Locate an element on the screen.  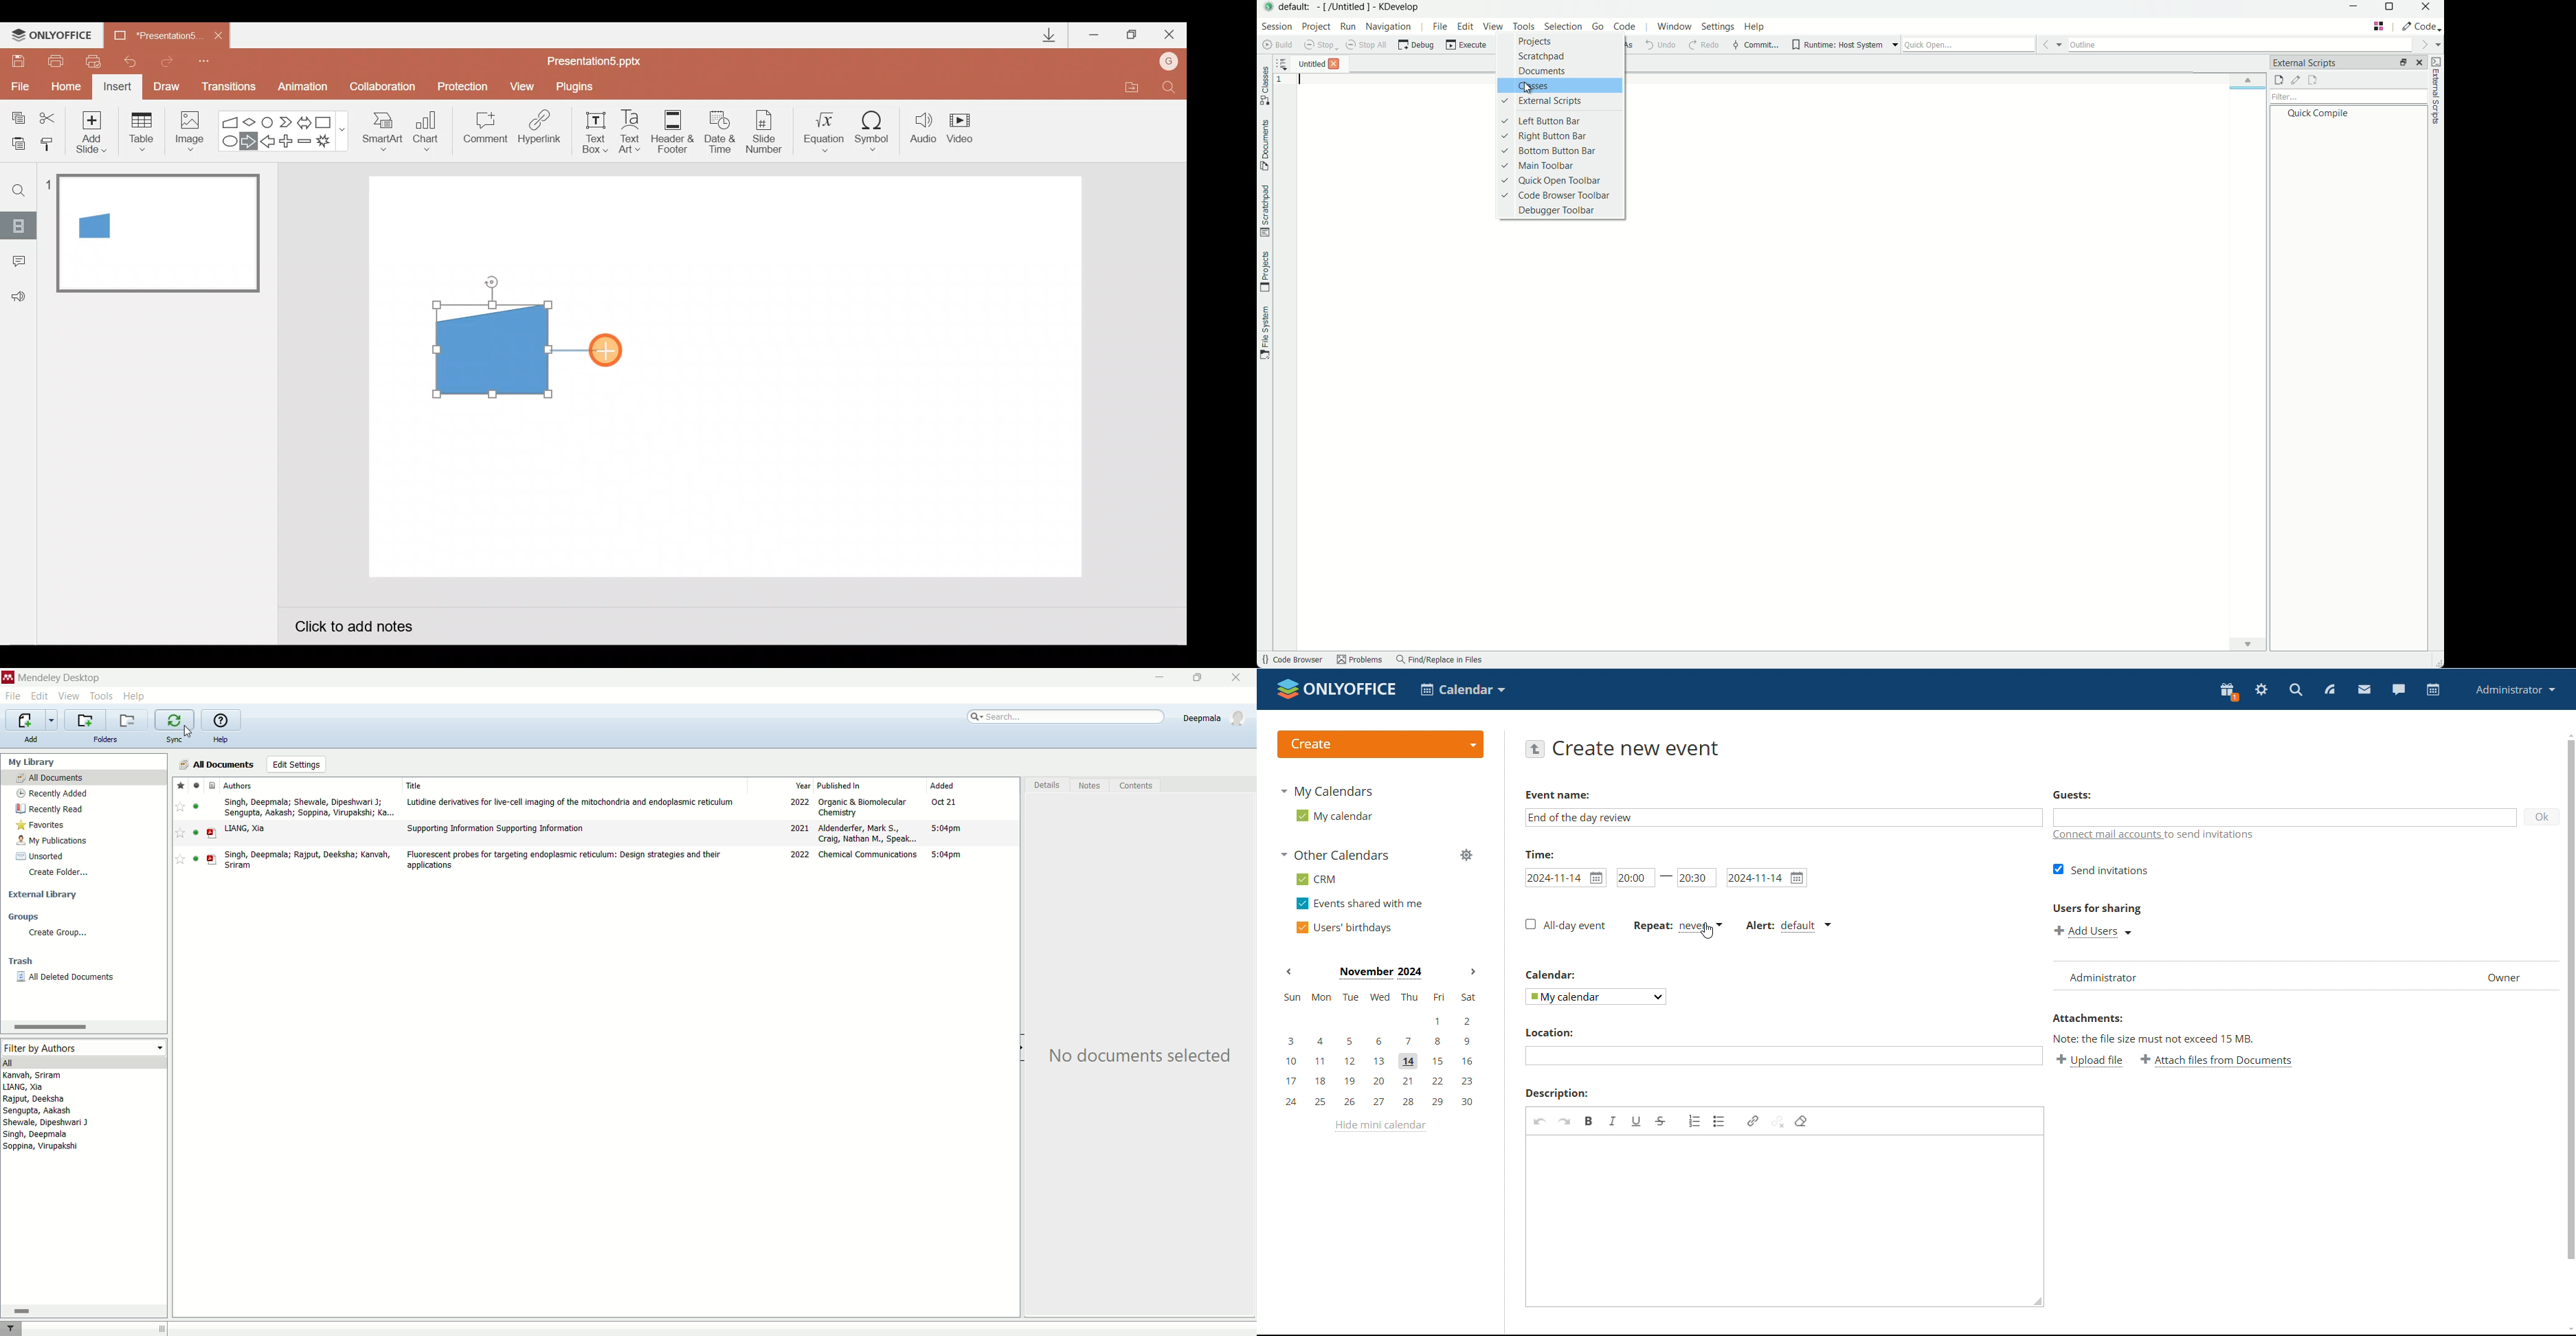
Chevron is located at coordinates (287, 122).